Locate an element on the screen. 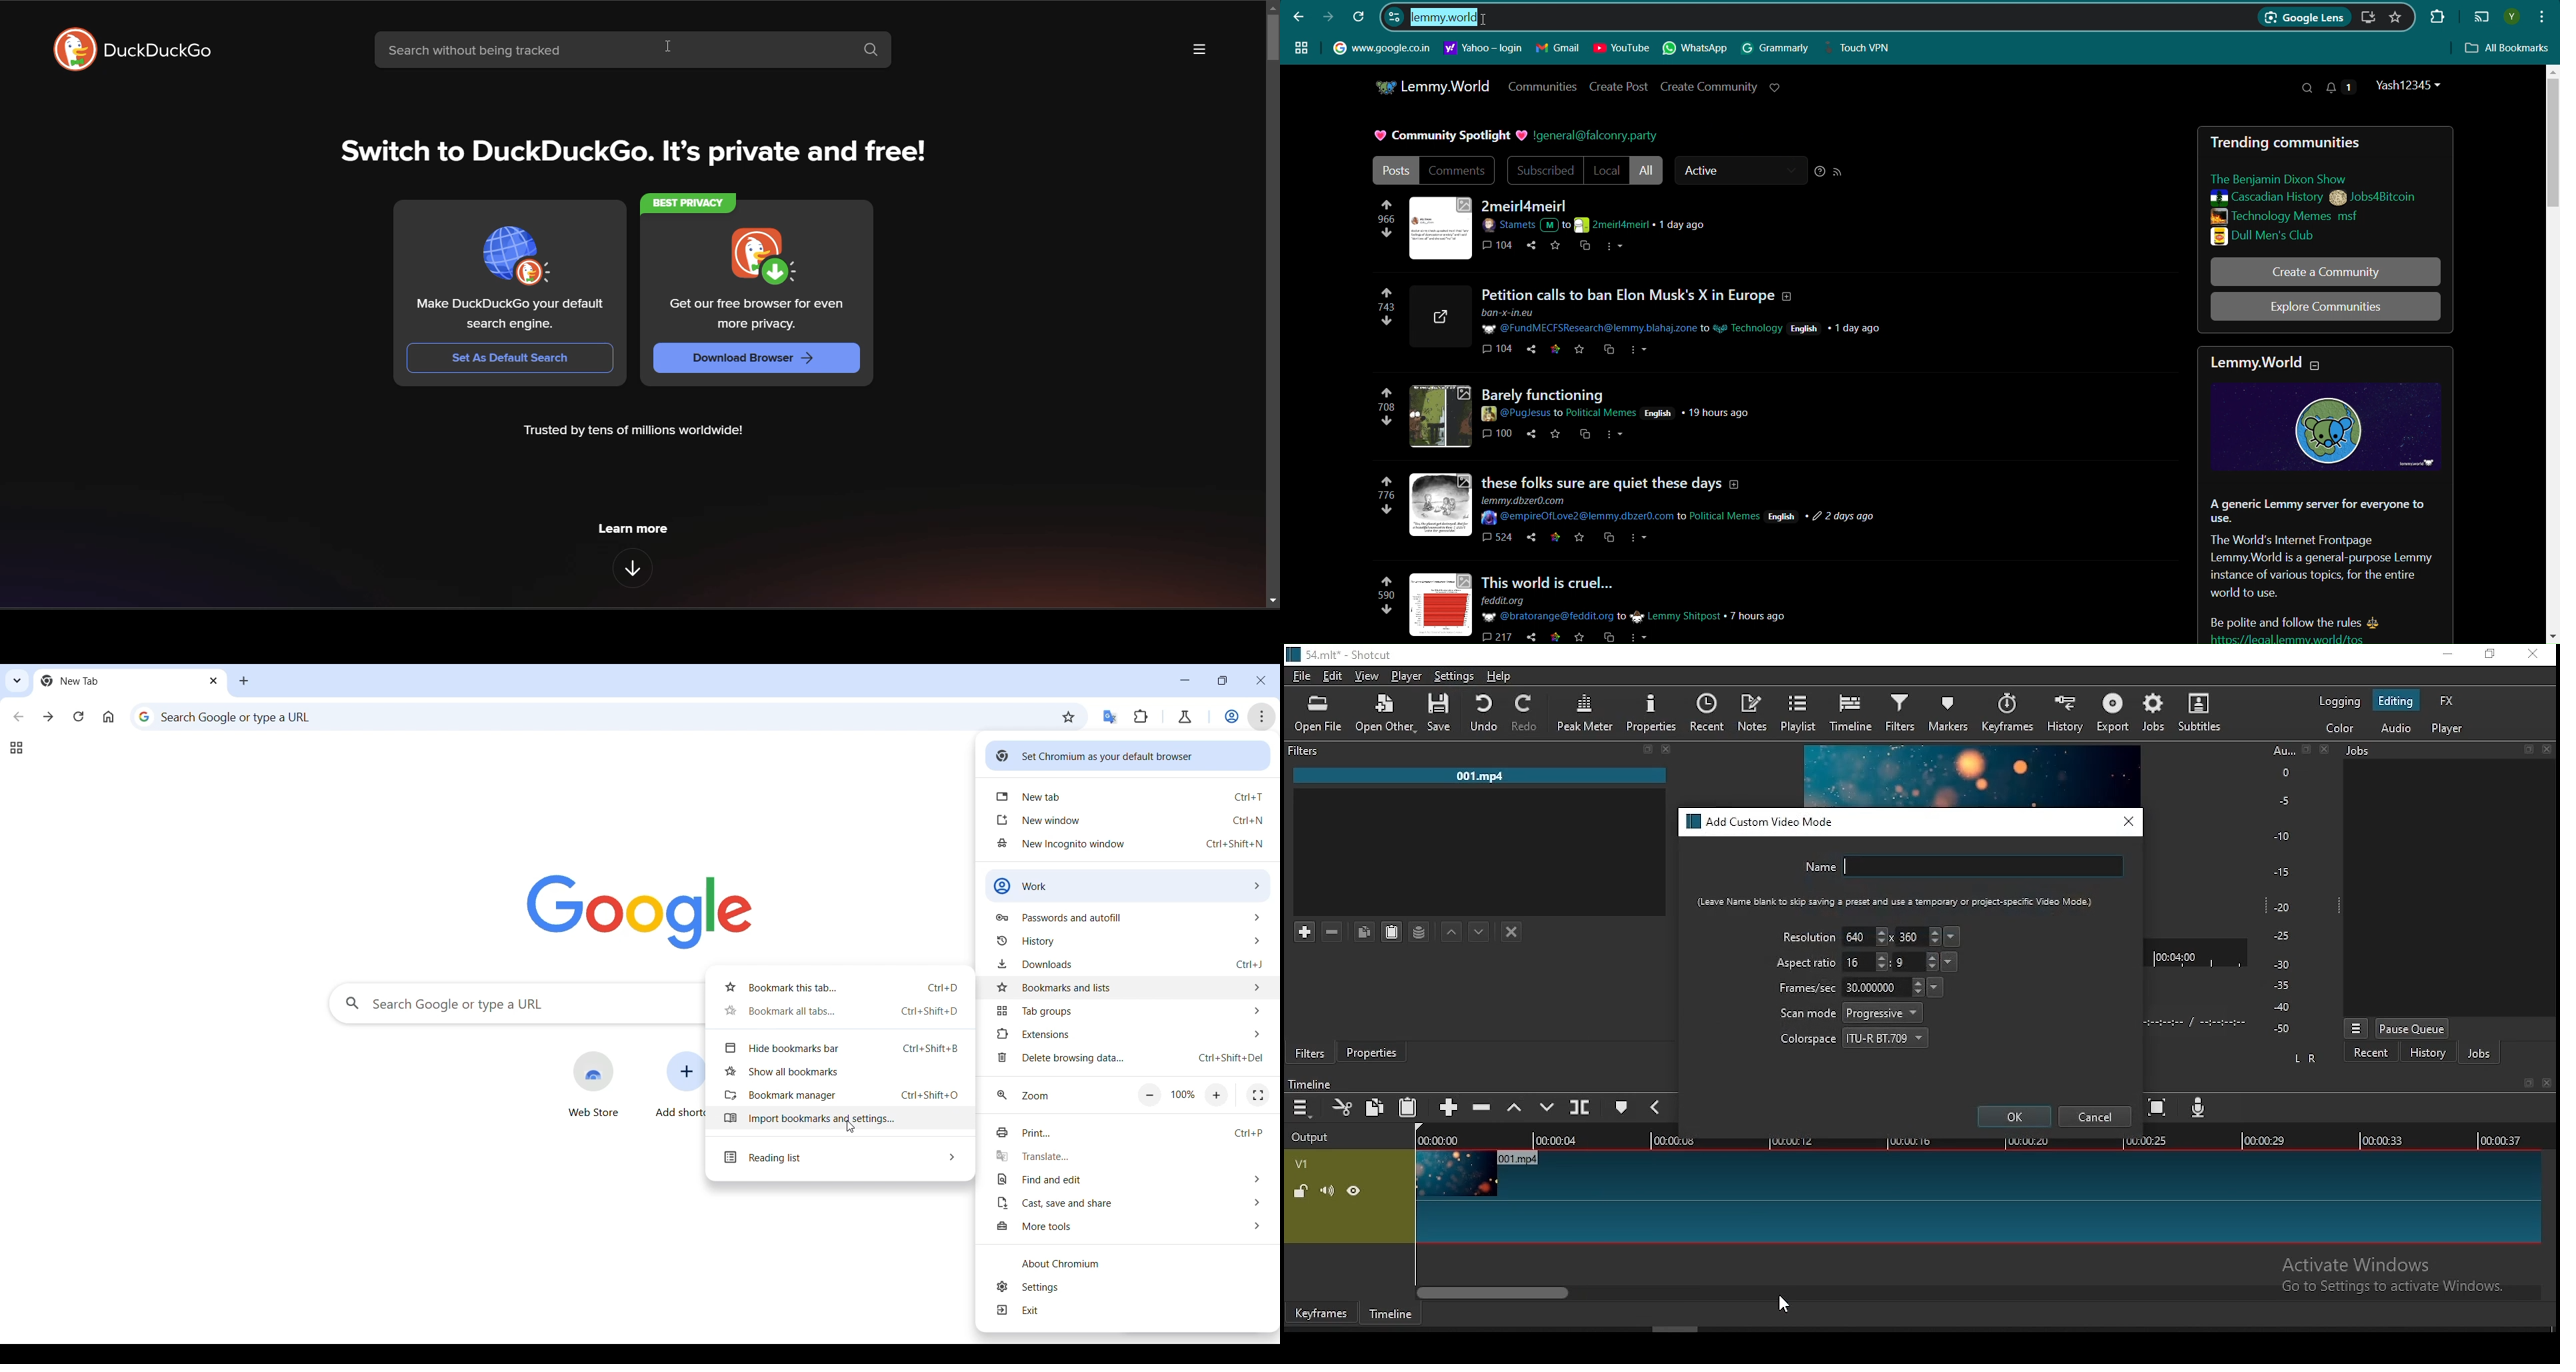 This screenshot has height=1372, width=2576. 104 is located at coordinates (1496, 352).